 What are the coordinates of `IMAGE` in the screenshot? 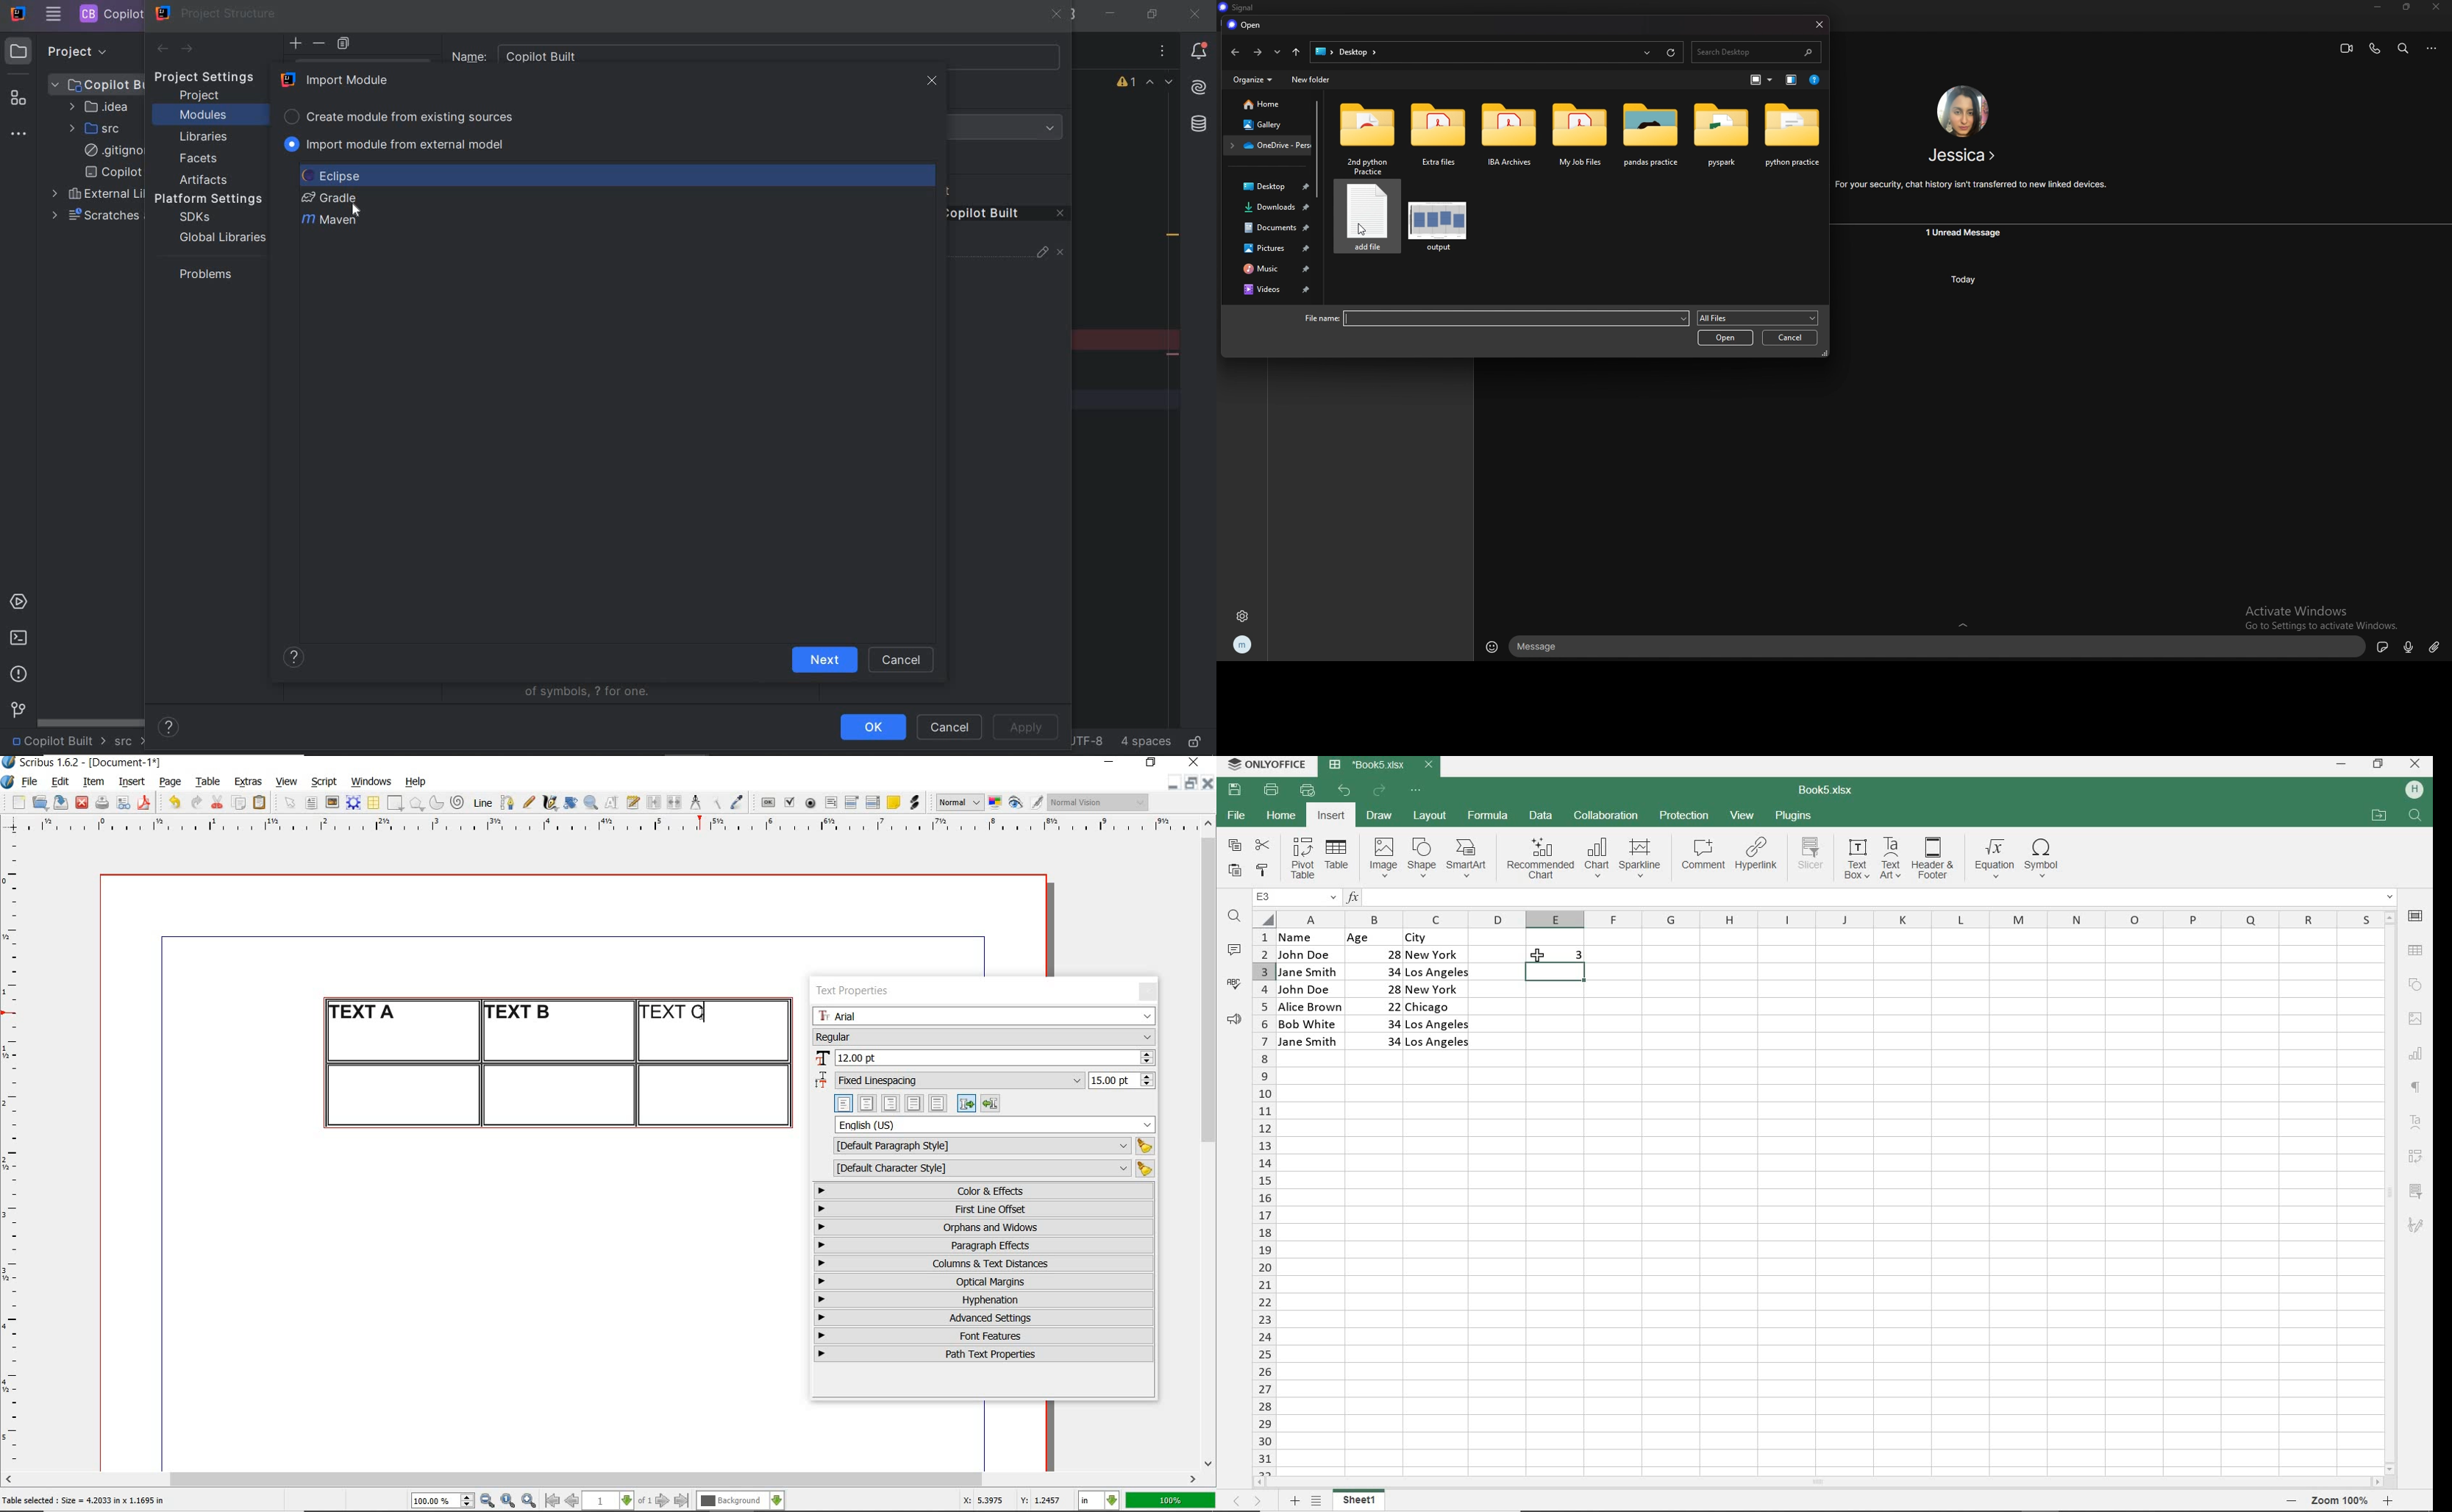 It's located at (1381, 857).